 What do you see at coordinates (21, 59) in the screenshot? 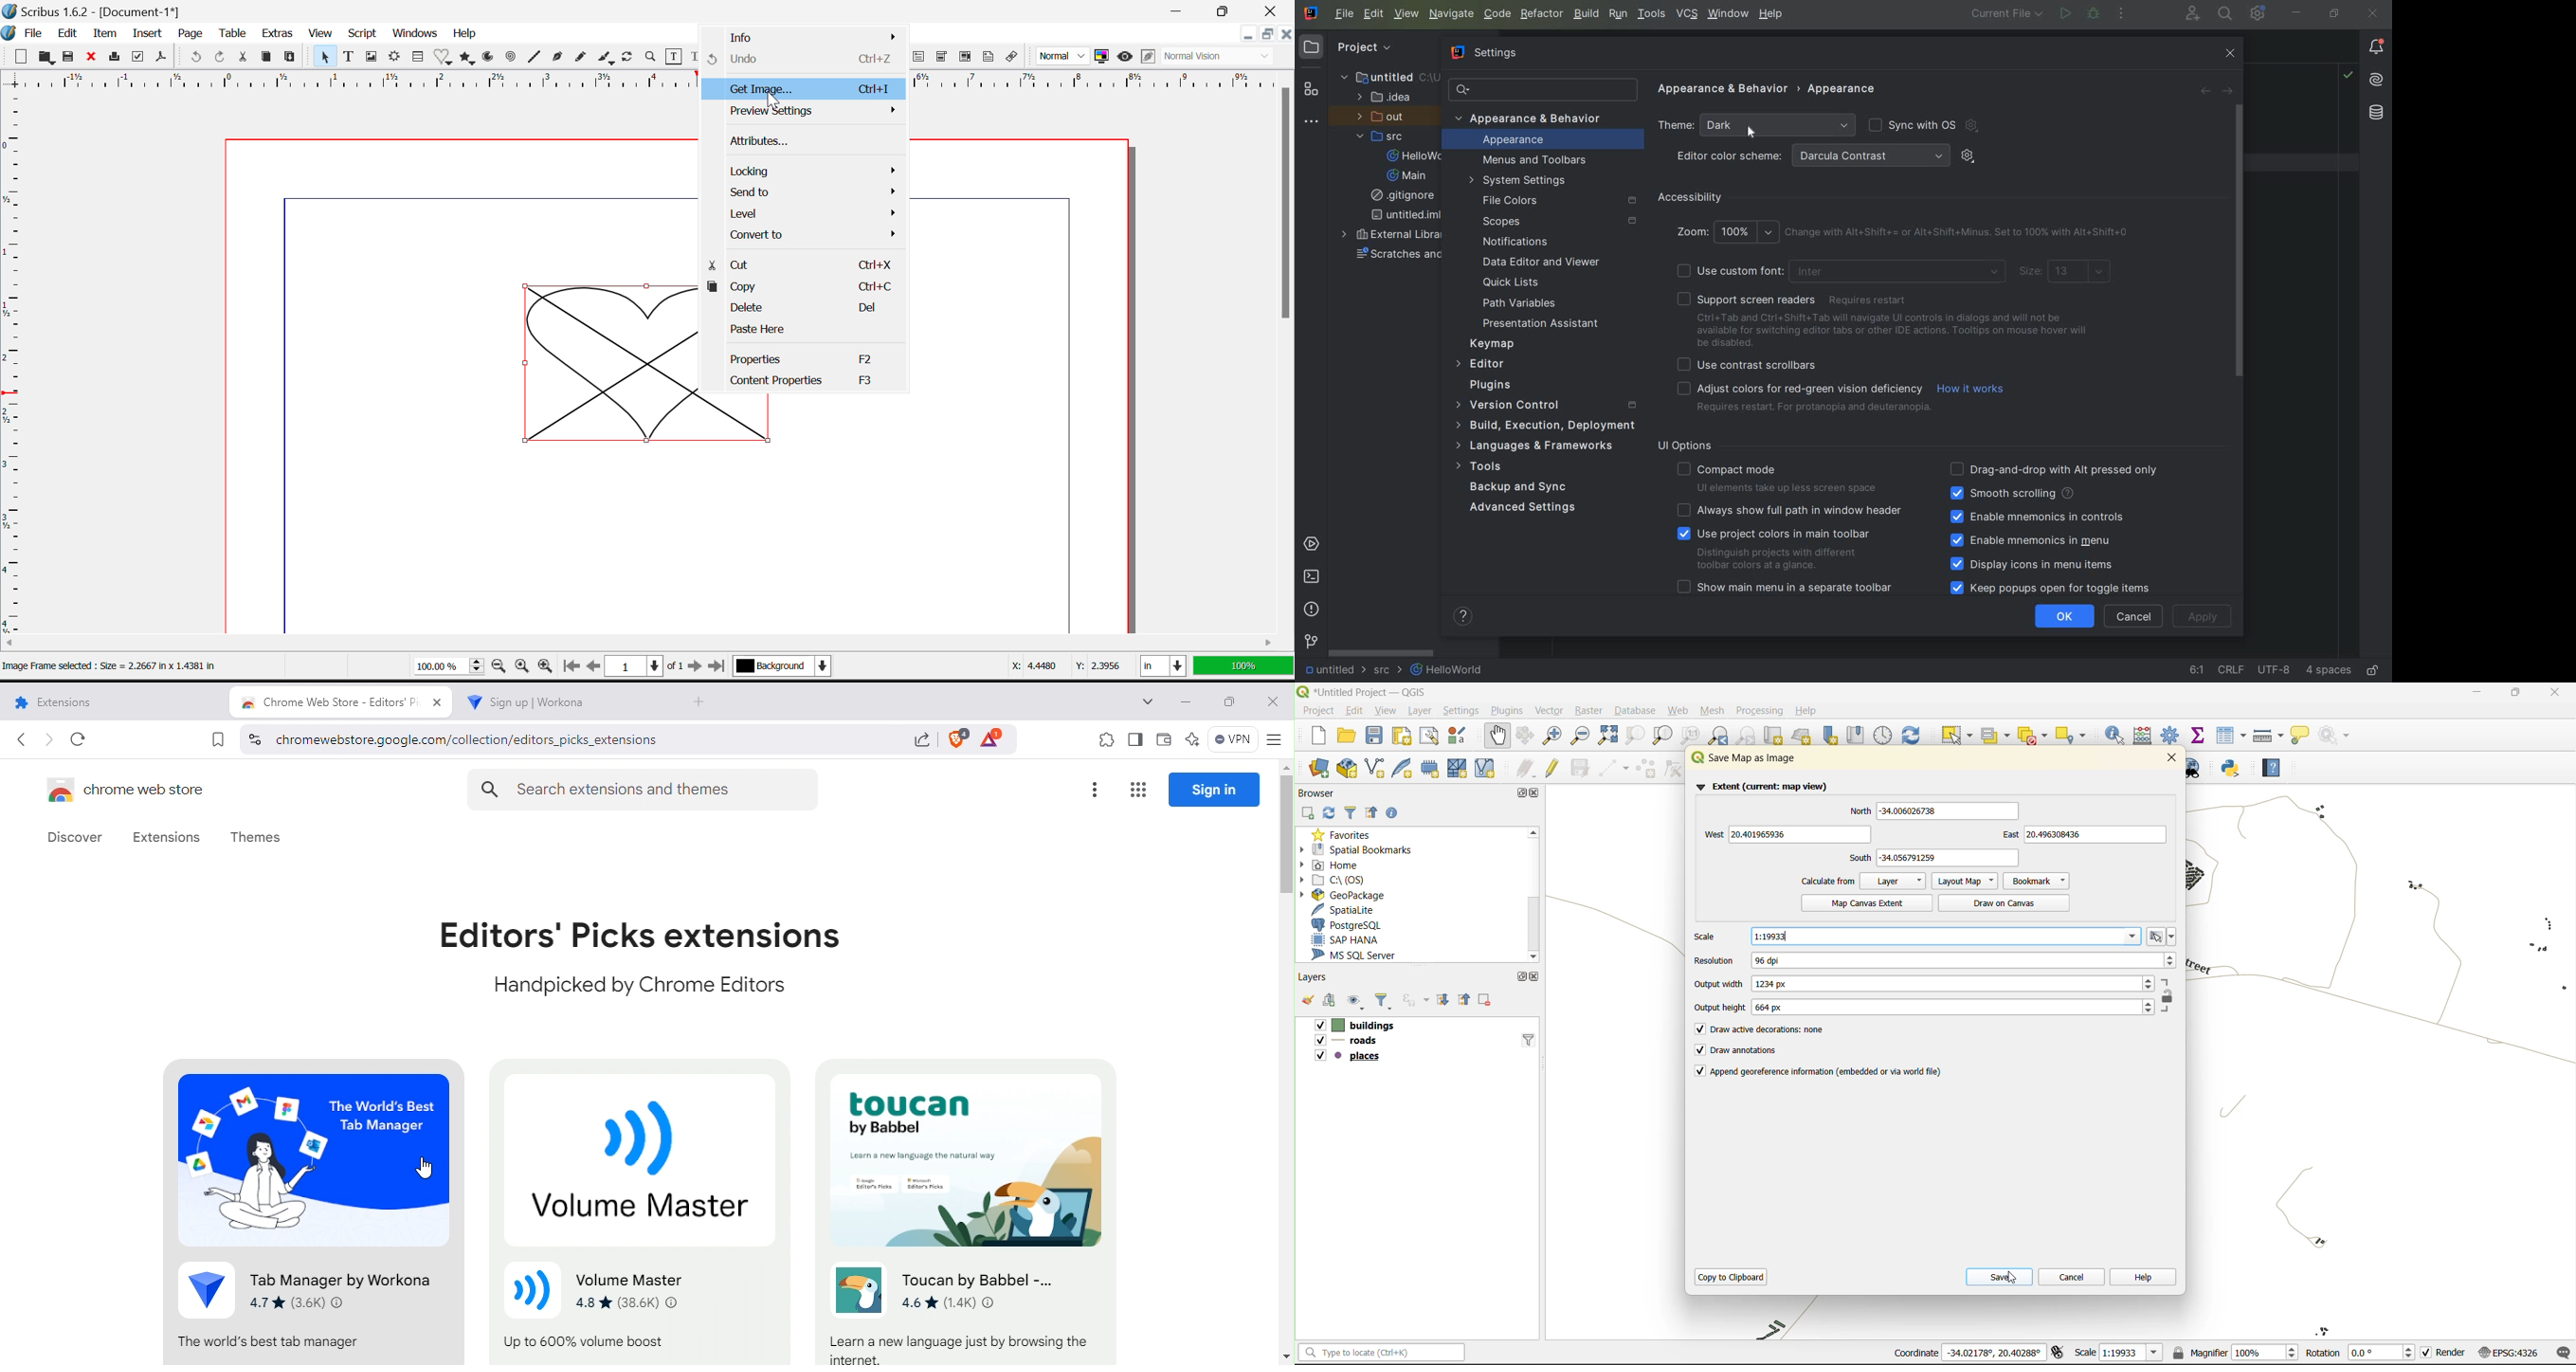
I see `New` at bounding box center [21, 59].